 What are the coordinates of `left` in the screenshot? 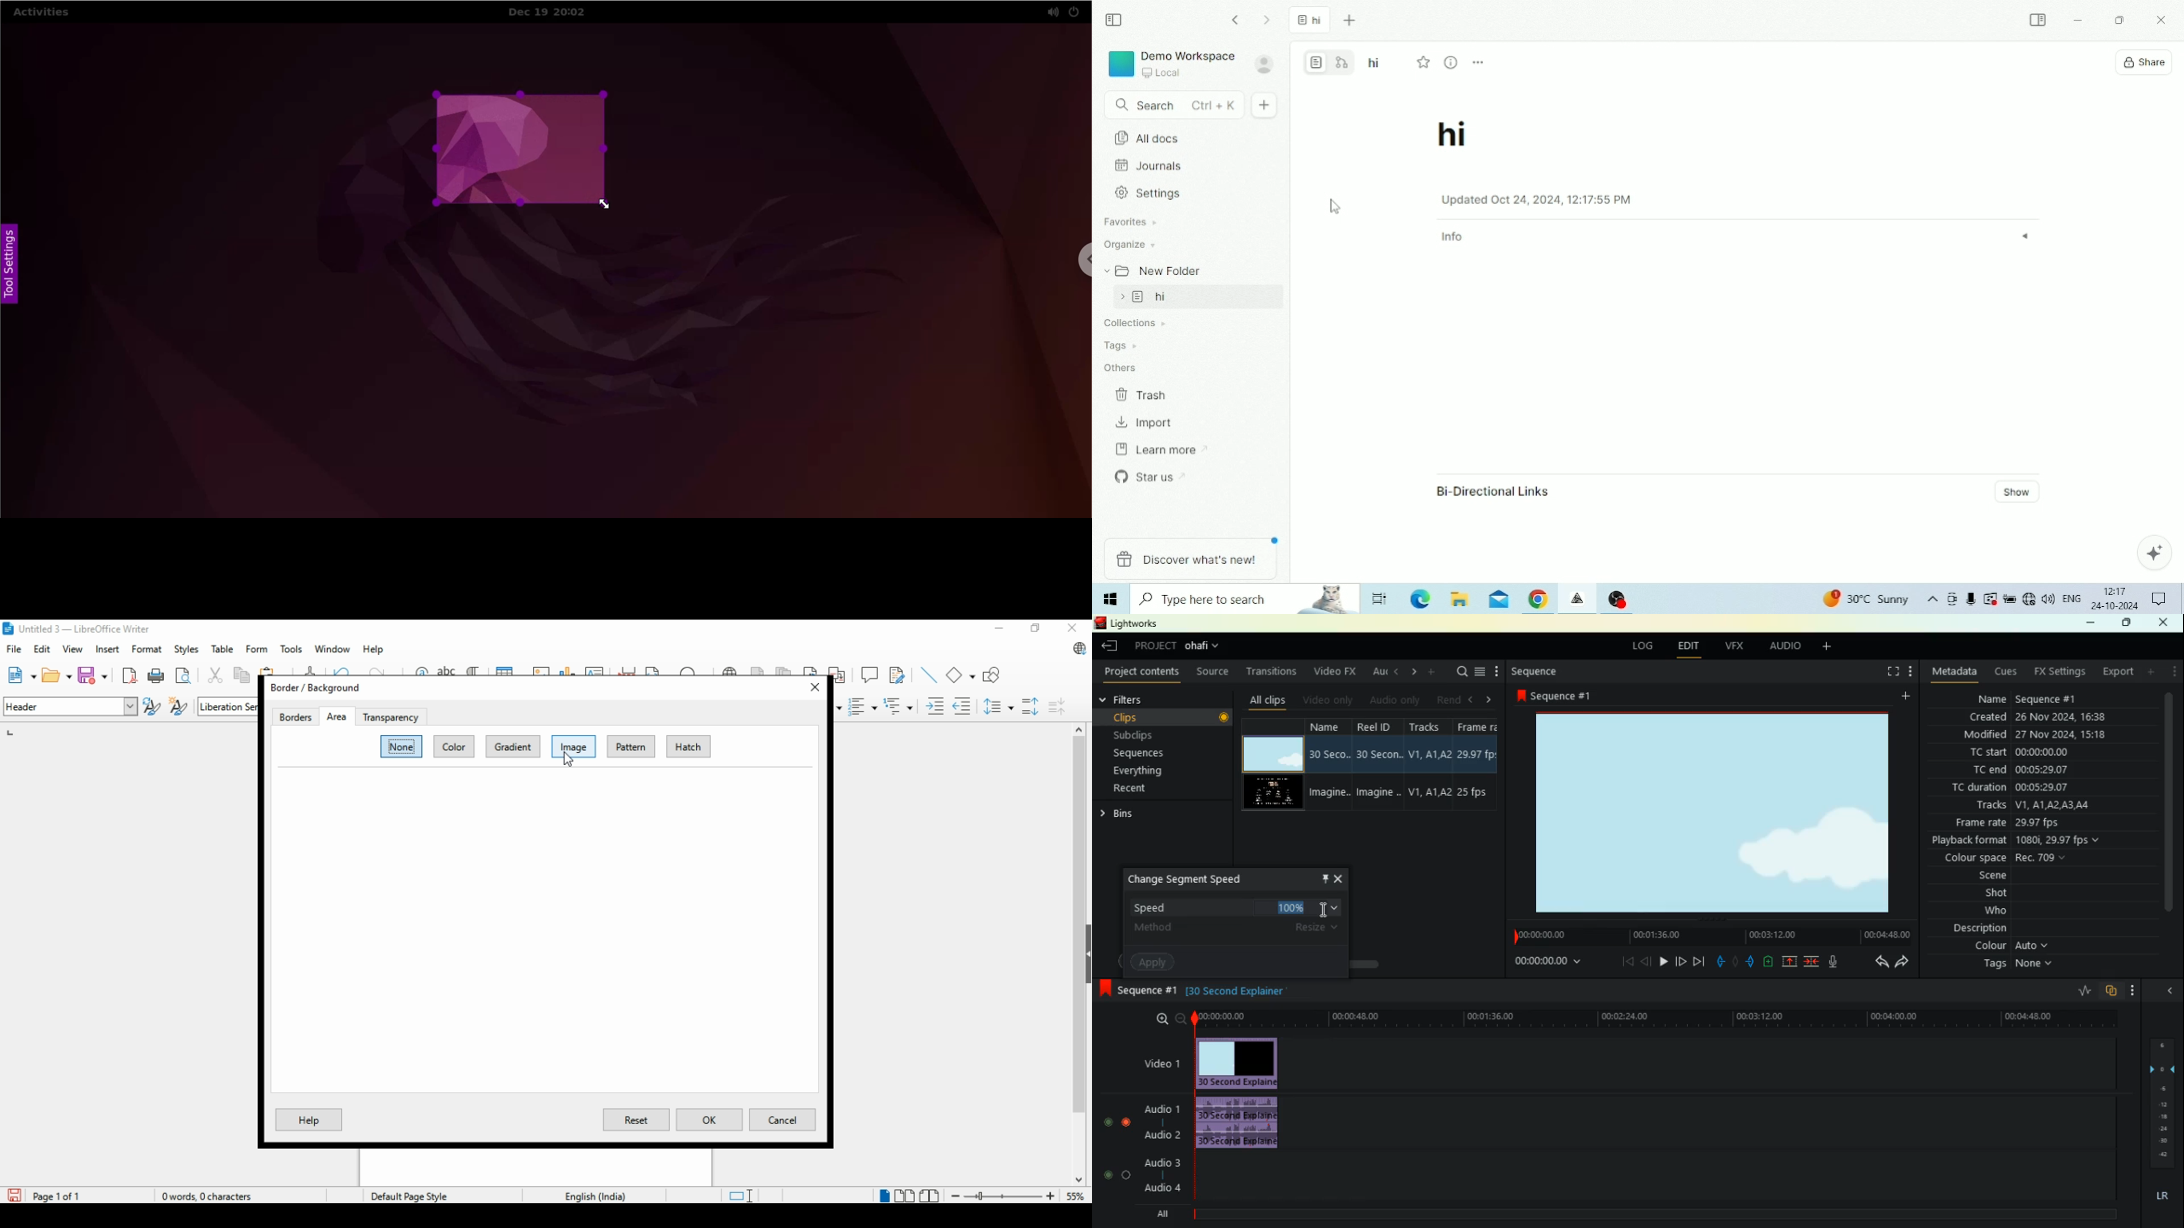 It's located at (1397, 670).